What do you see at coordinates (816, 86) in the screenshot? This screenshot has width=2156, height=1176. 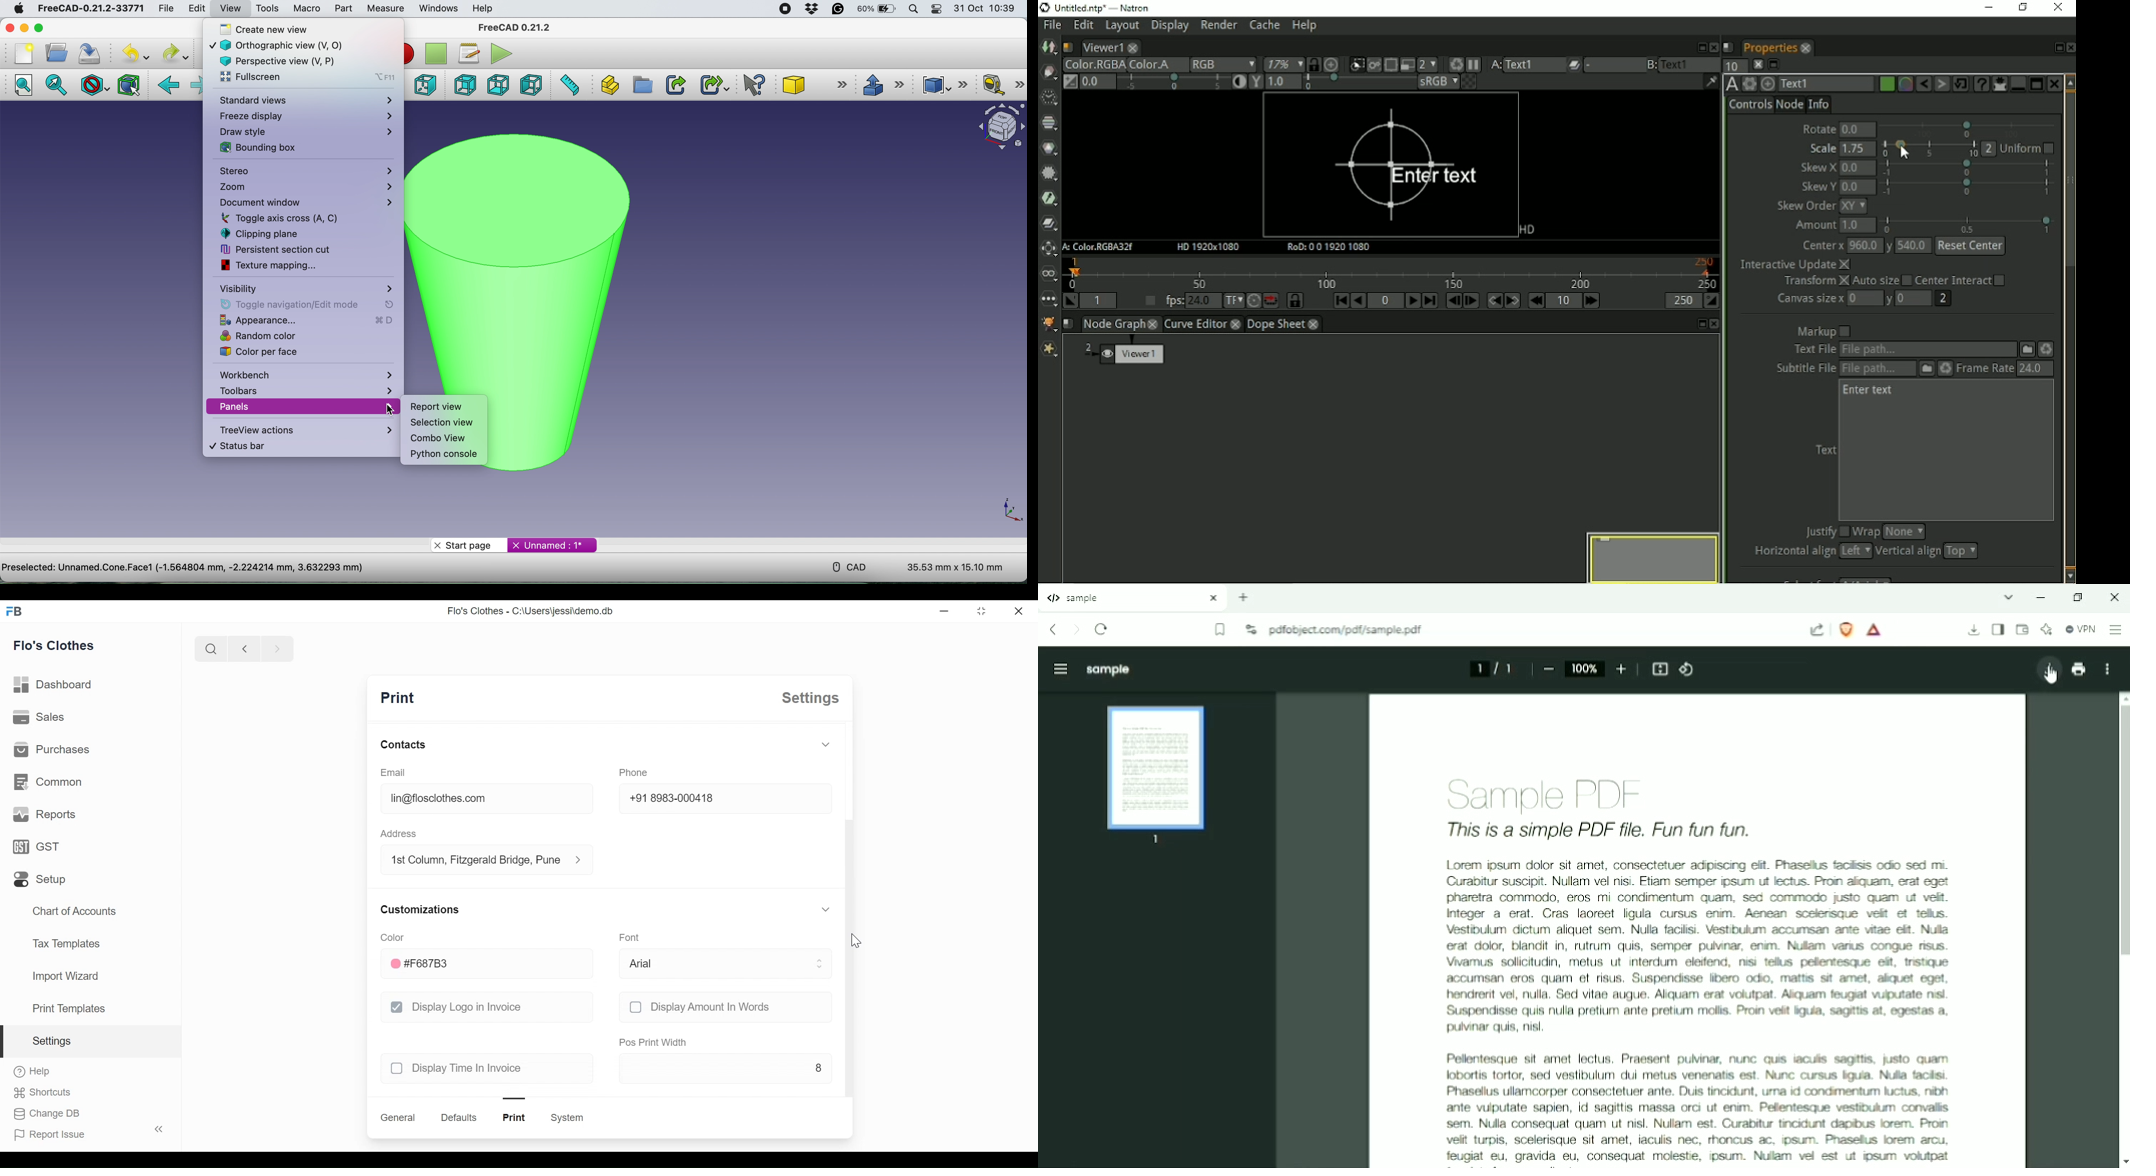 I see `cone` at bounding box center [816, 86].